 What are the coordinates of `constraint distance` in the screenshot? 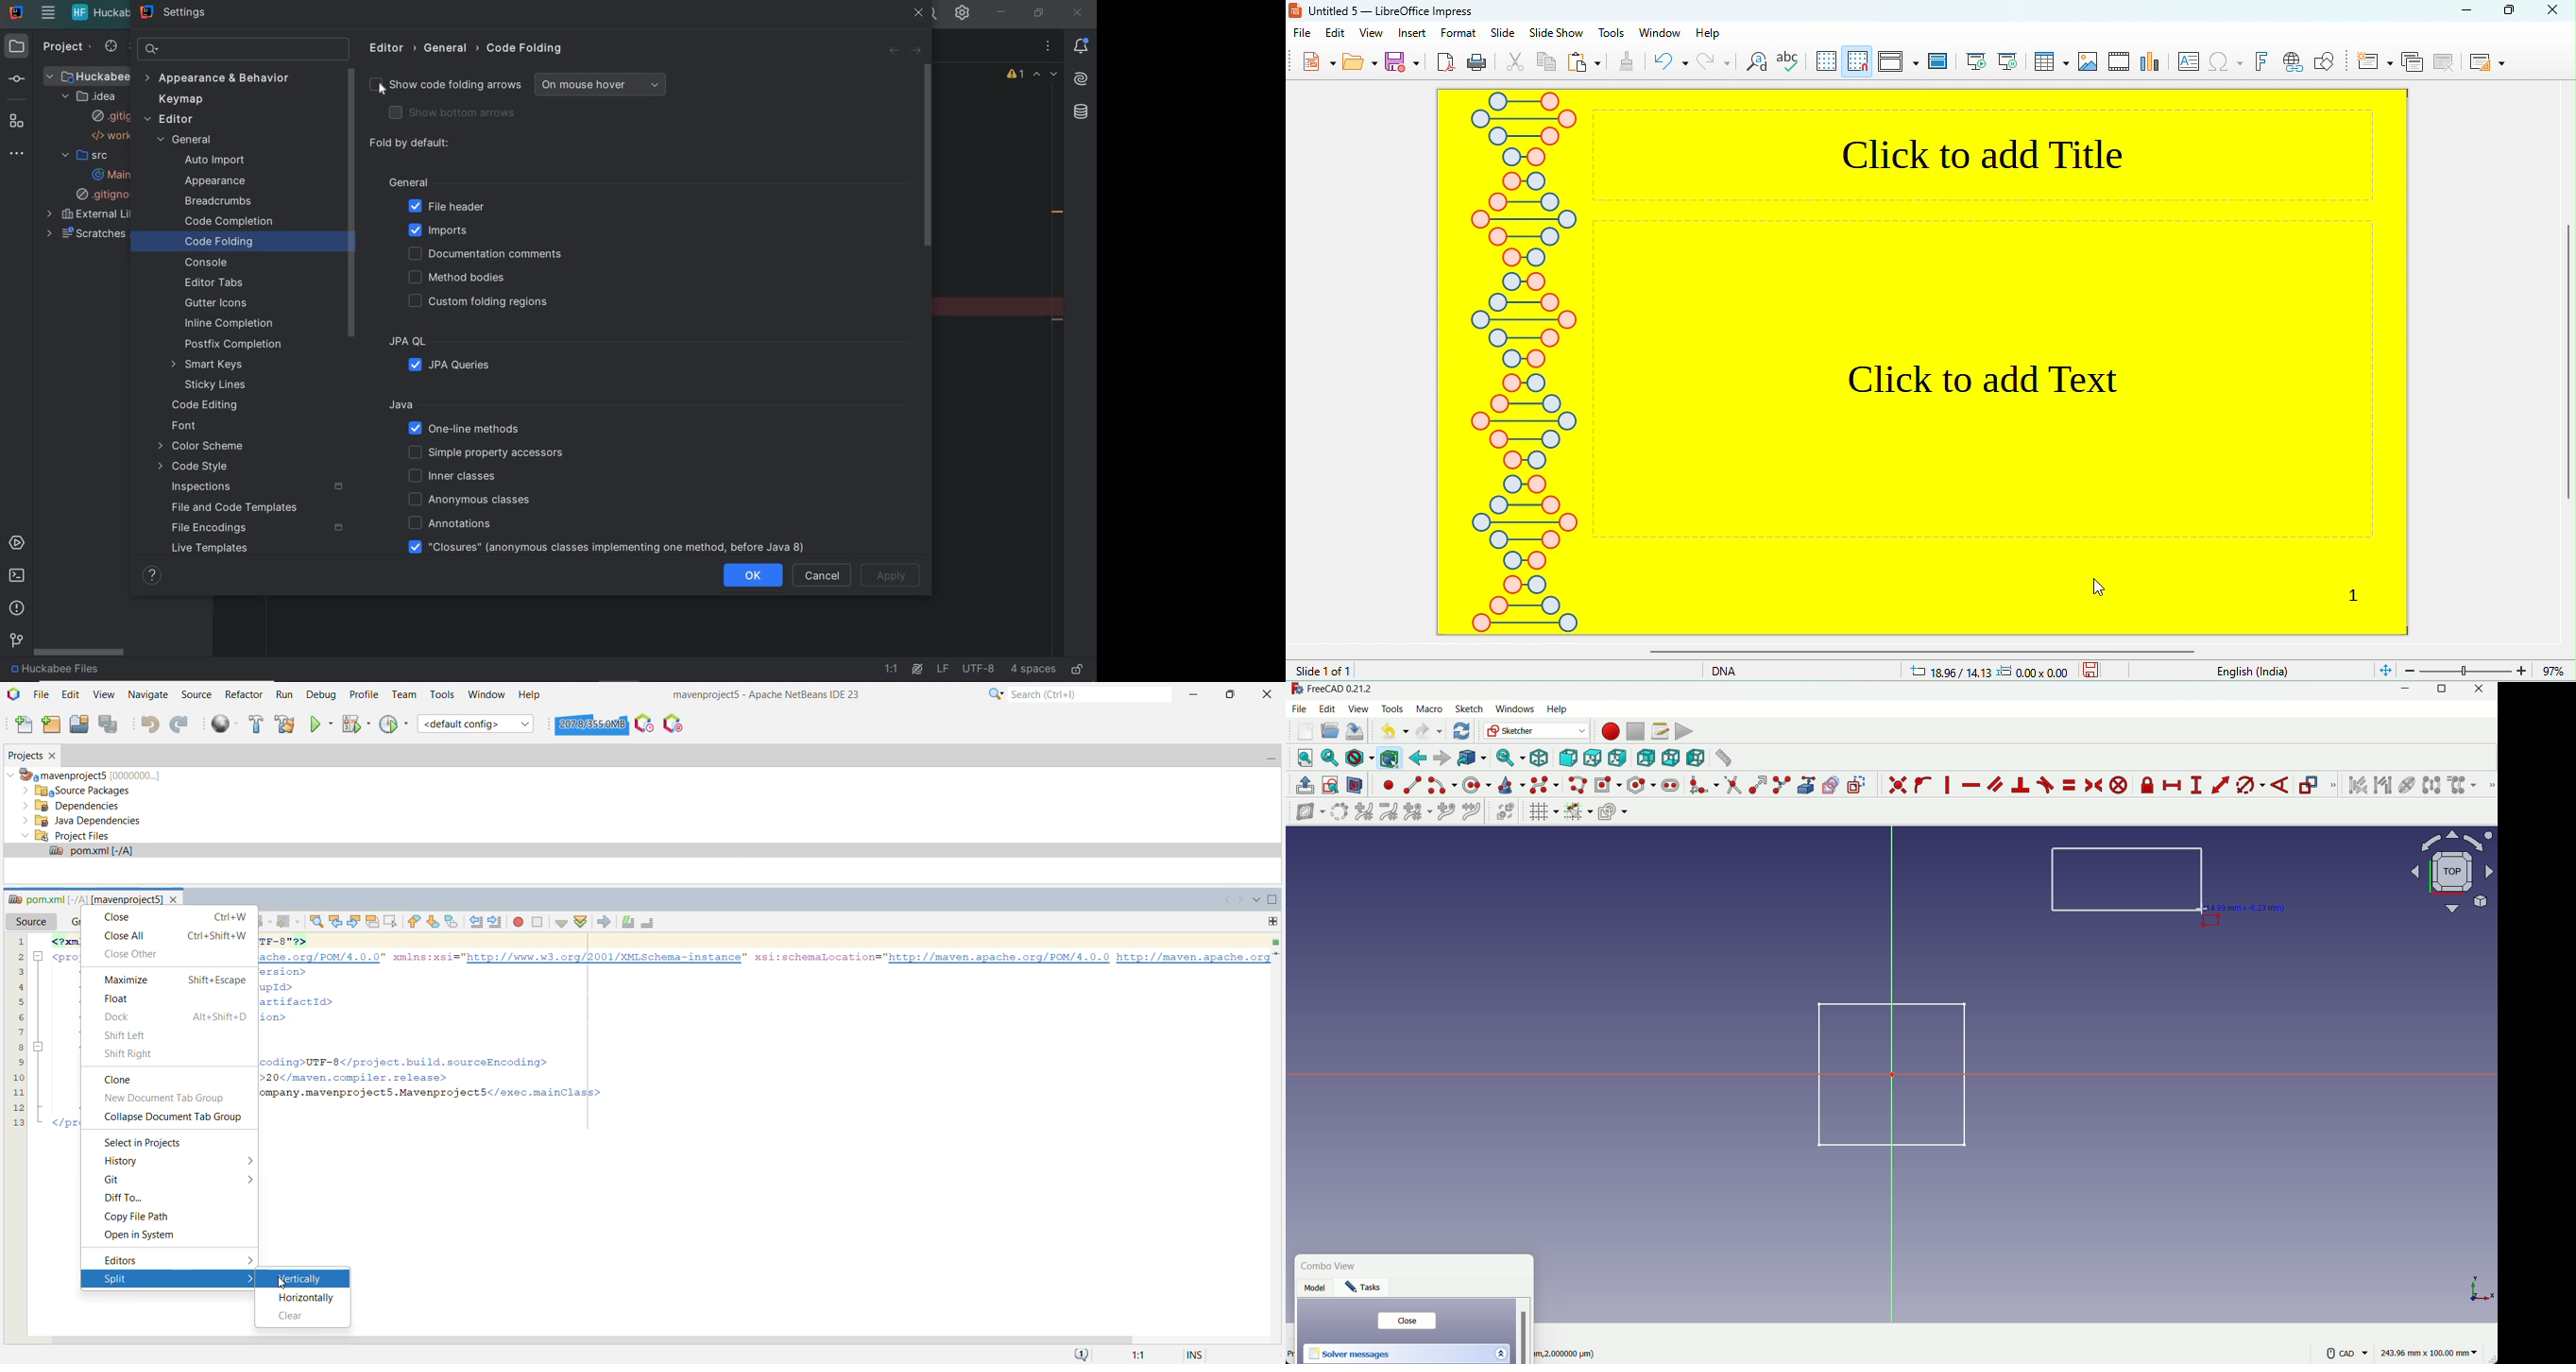 It's located at (2221, 785).